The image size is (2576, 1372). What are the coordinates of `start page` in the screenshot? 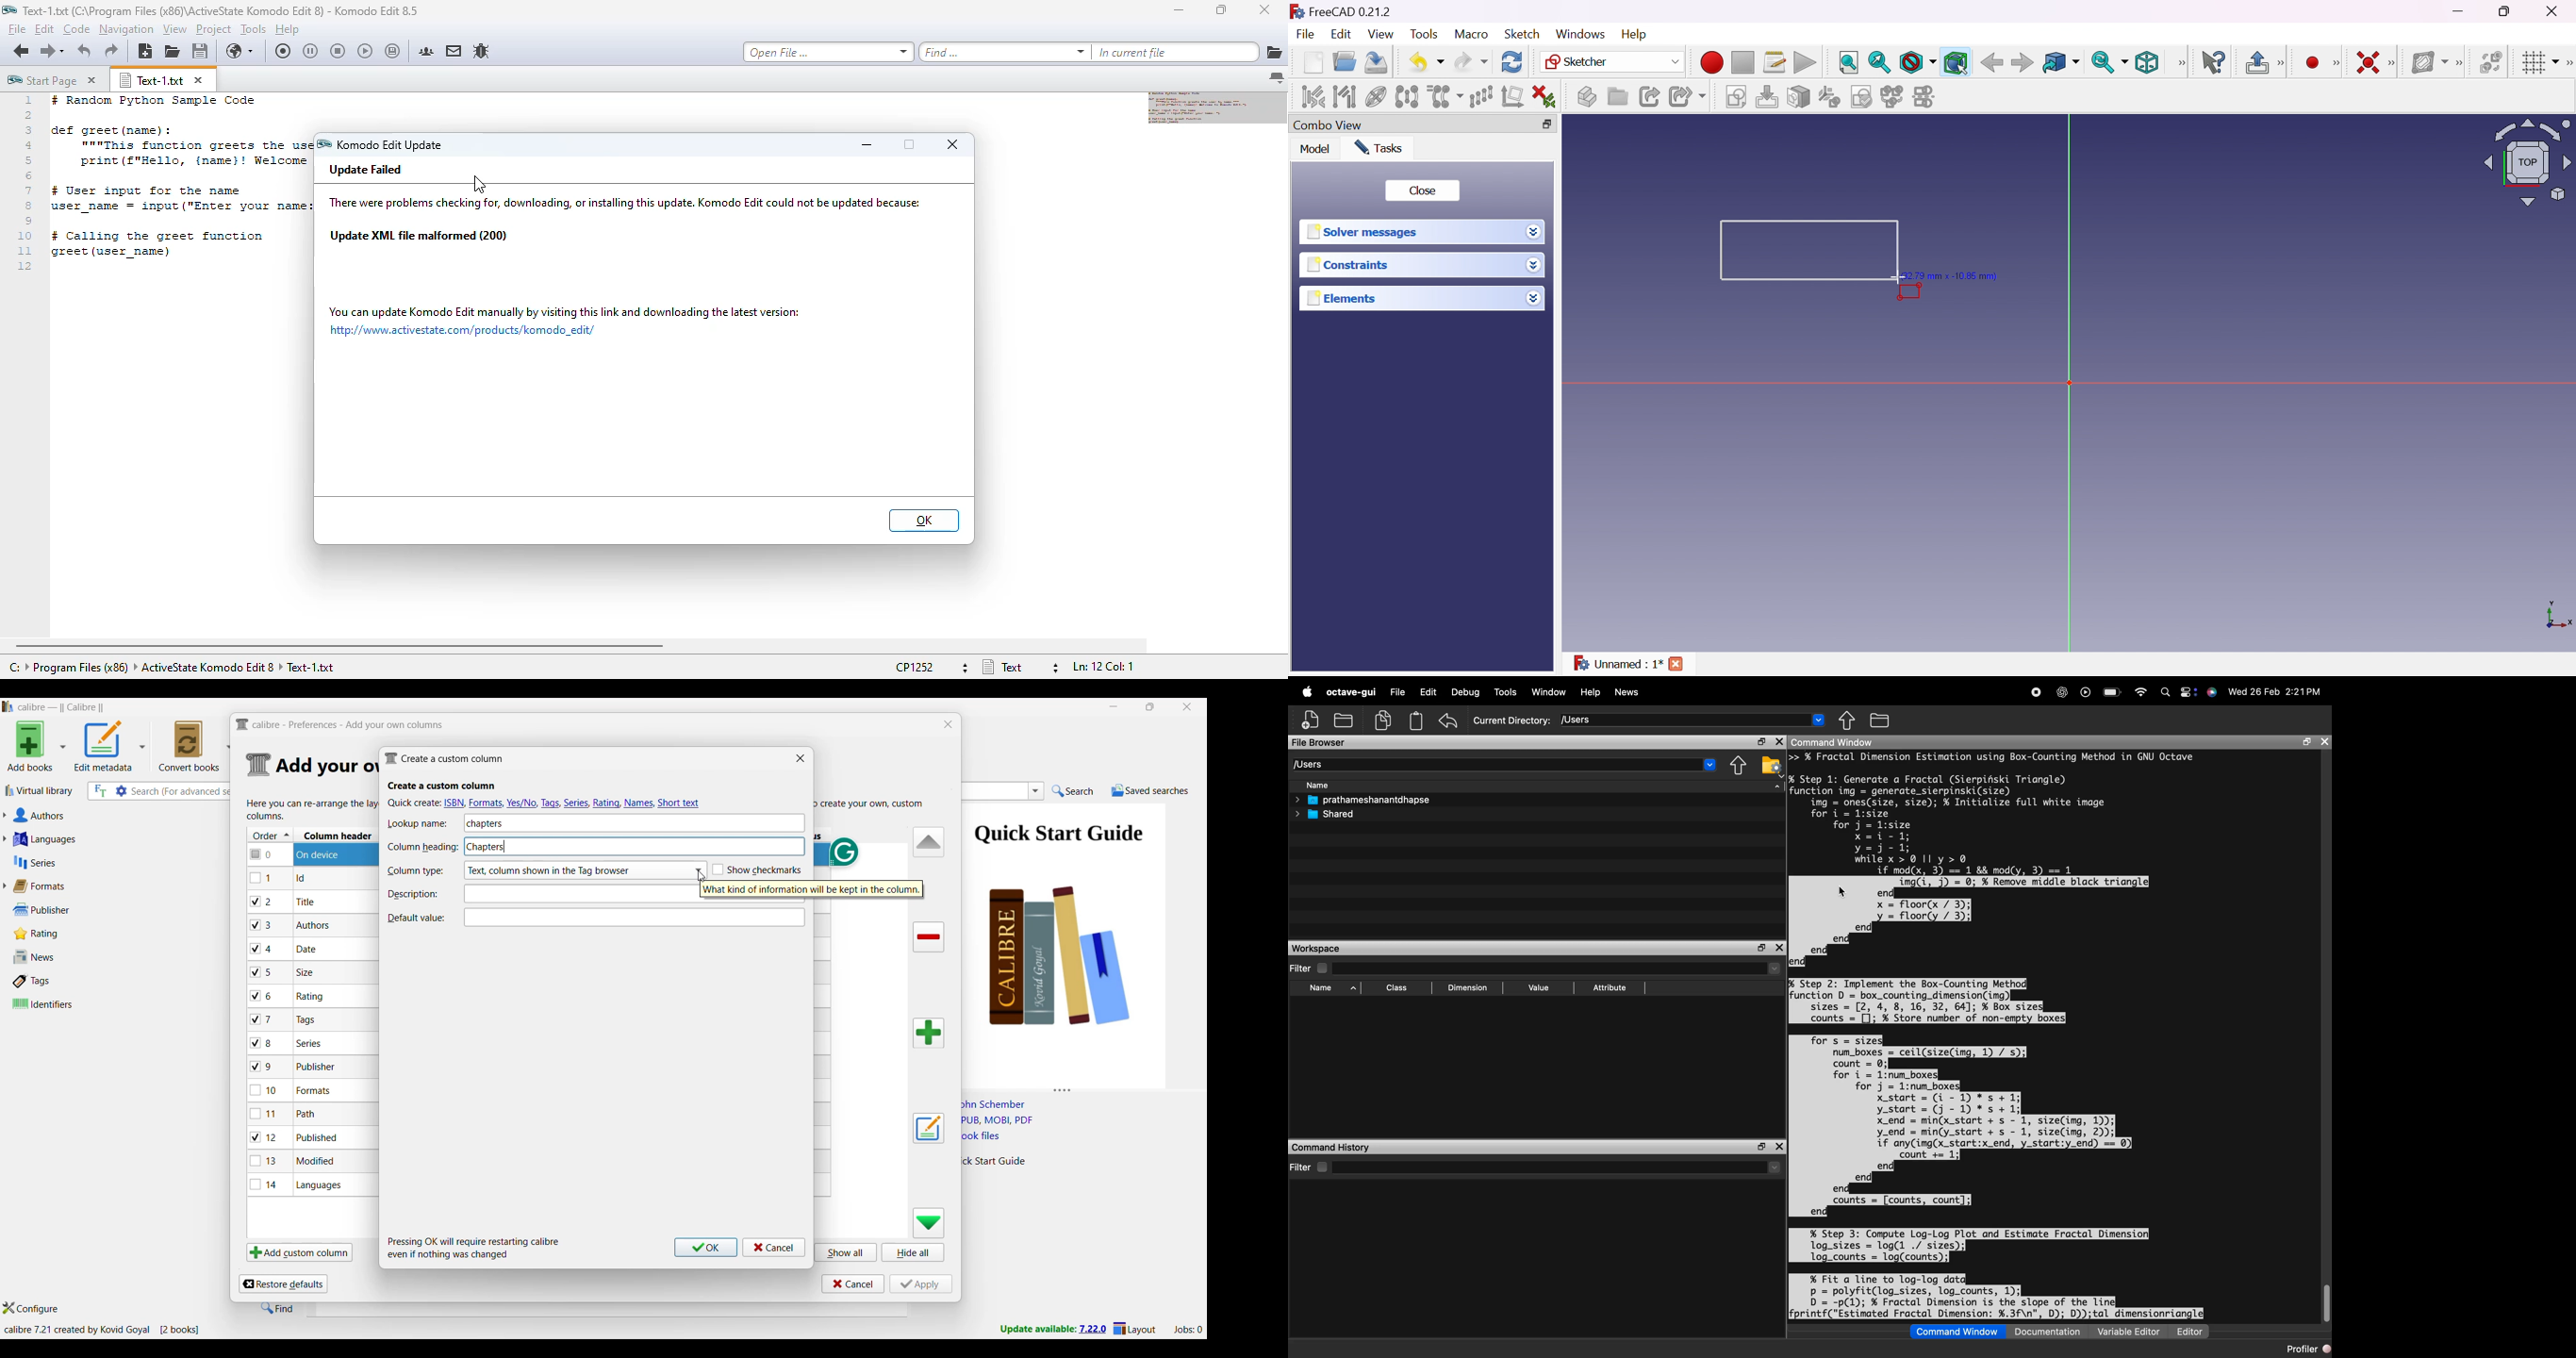 It's located at (41, 79).